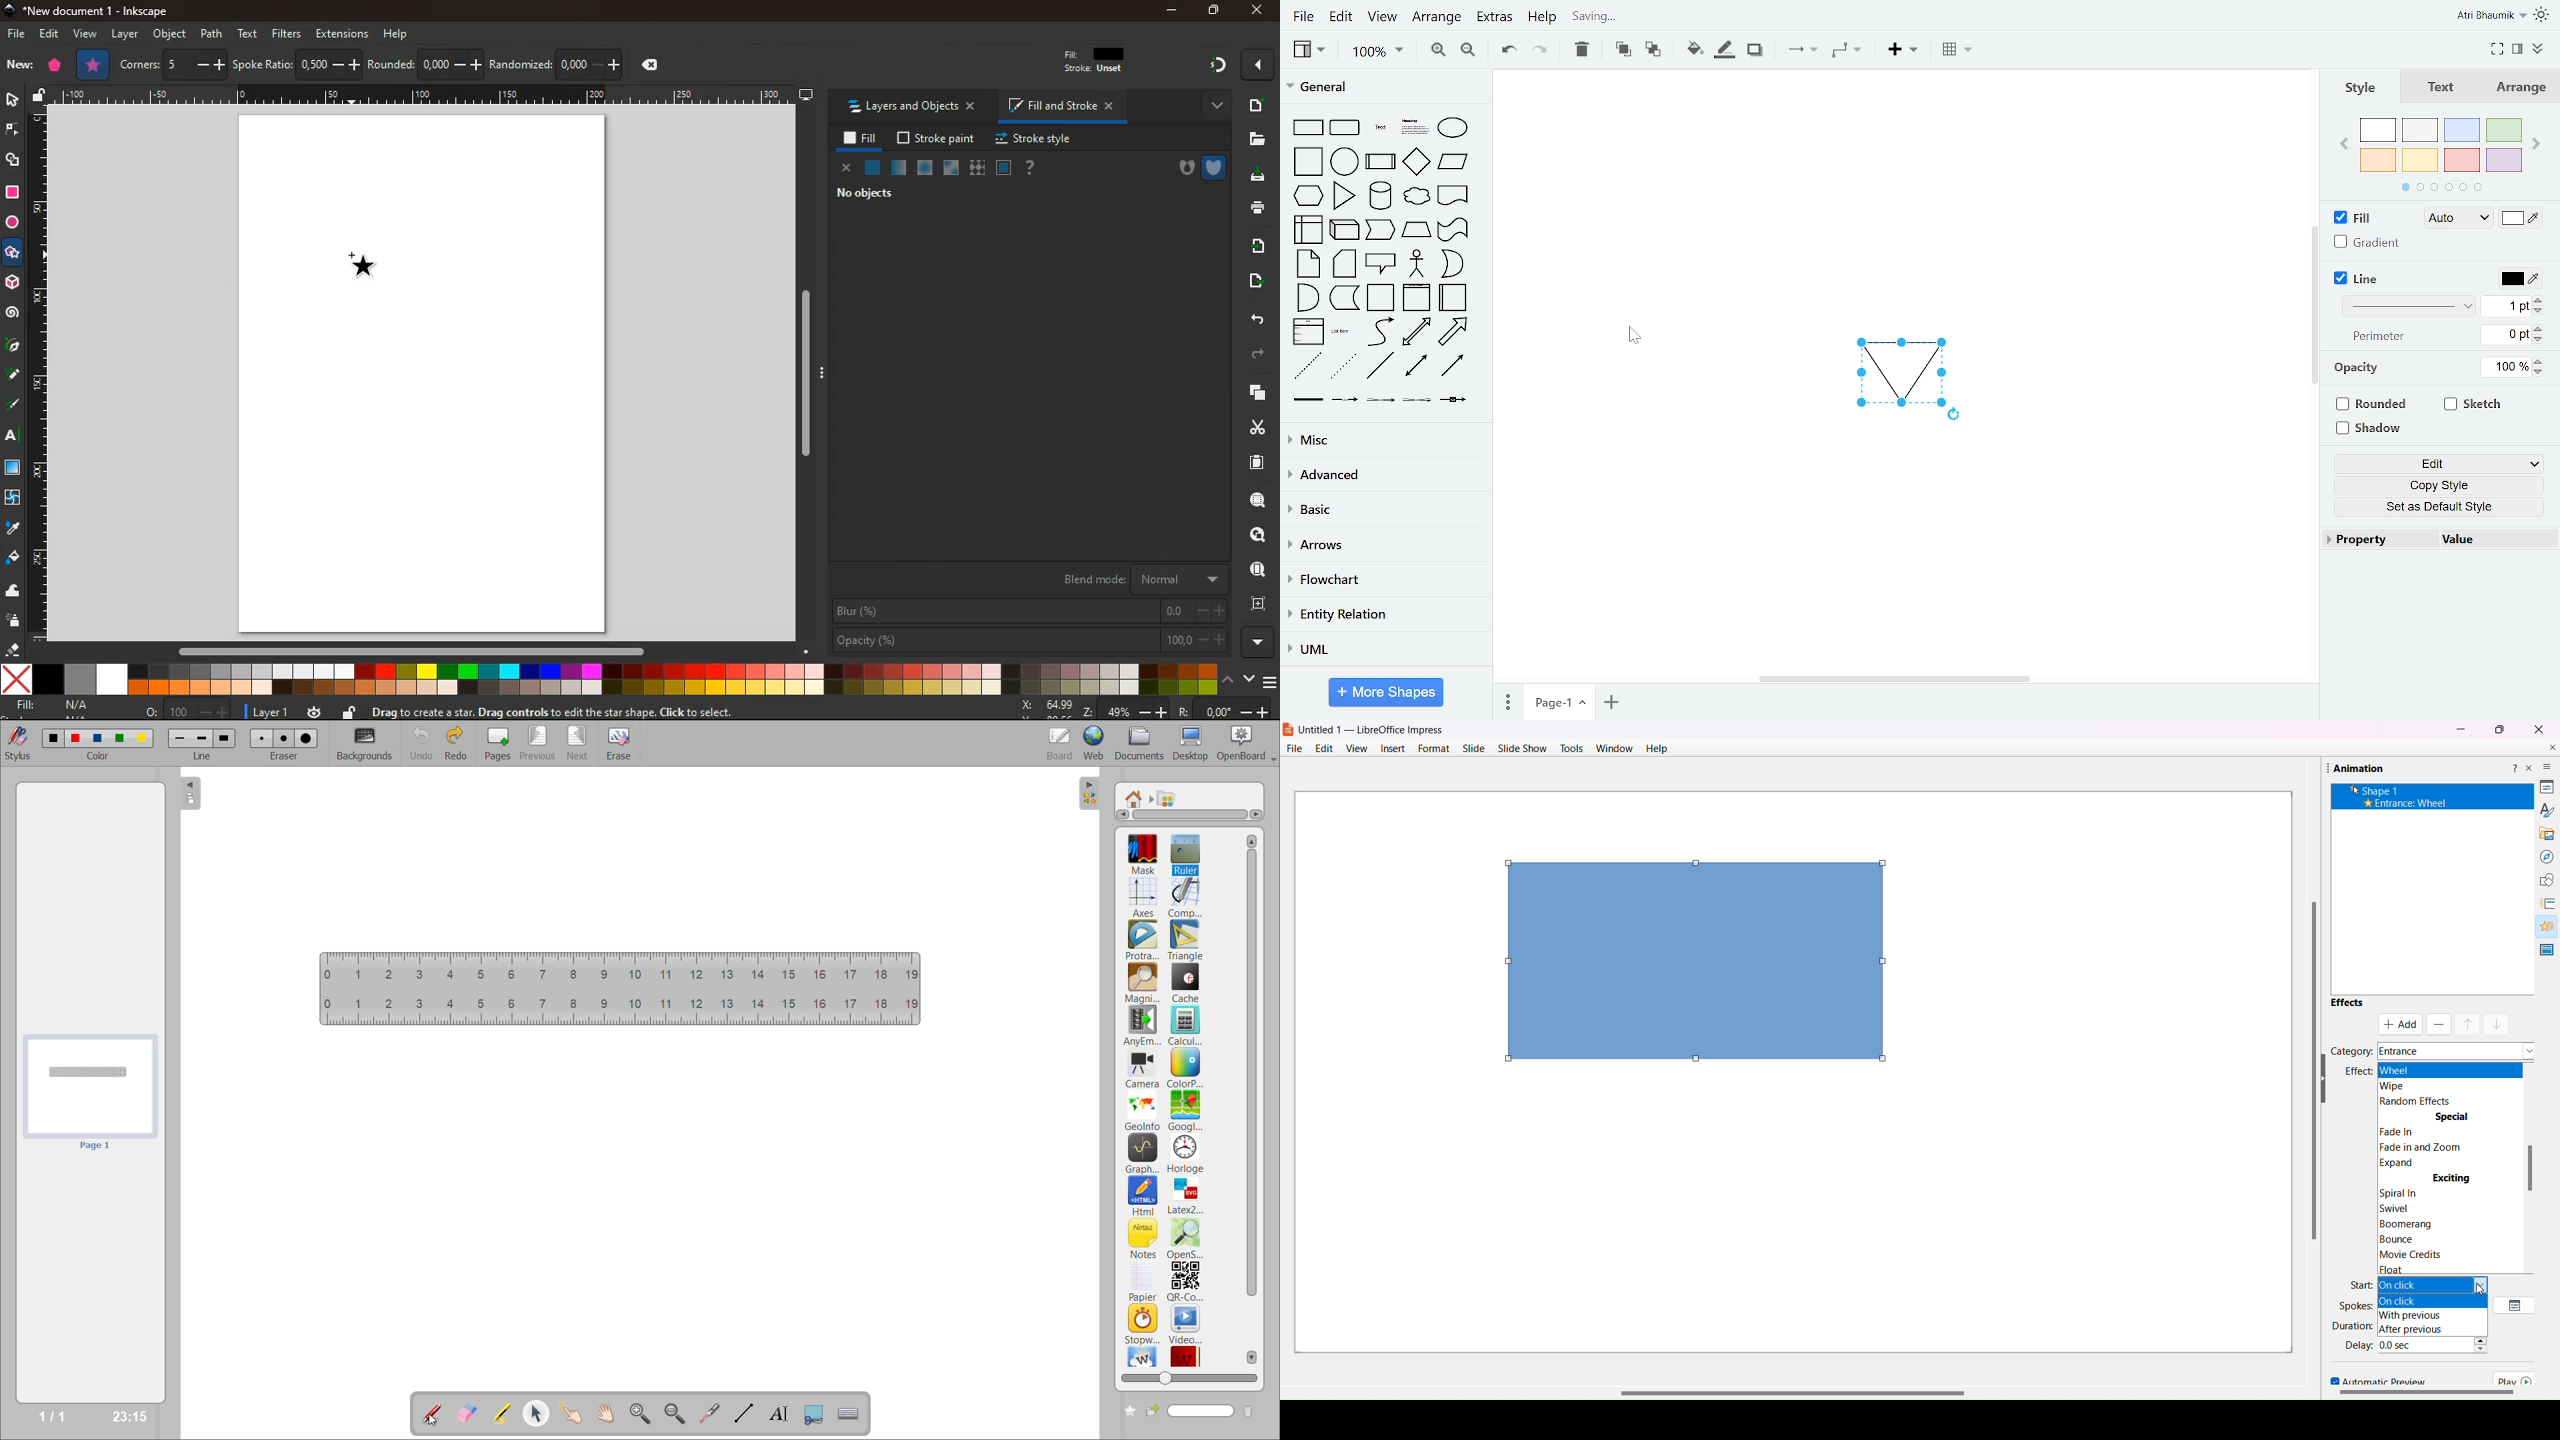  What do you see at coordinates (2539, 339) in the screenshot?
I see `decrease perimeter` at bounding box center [2539, 339].